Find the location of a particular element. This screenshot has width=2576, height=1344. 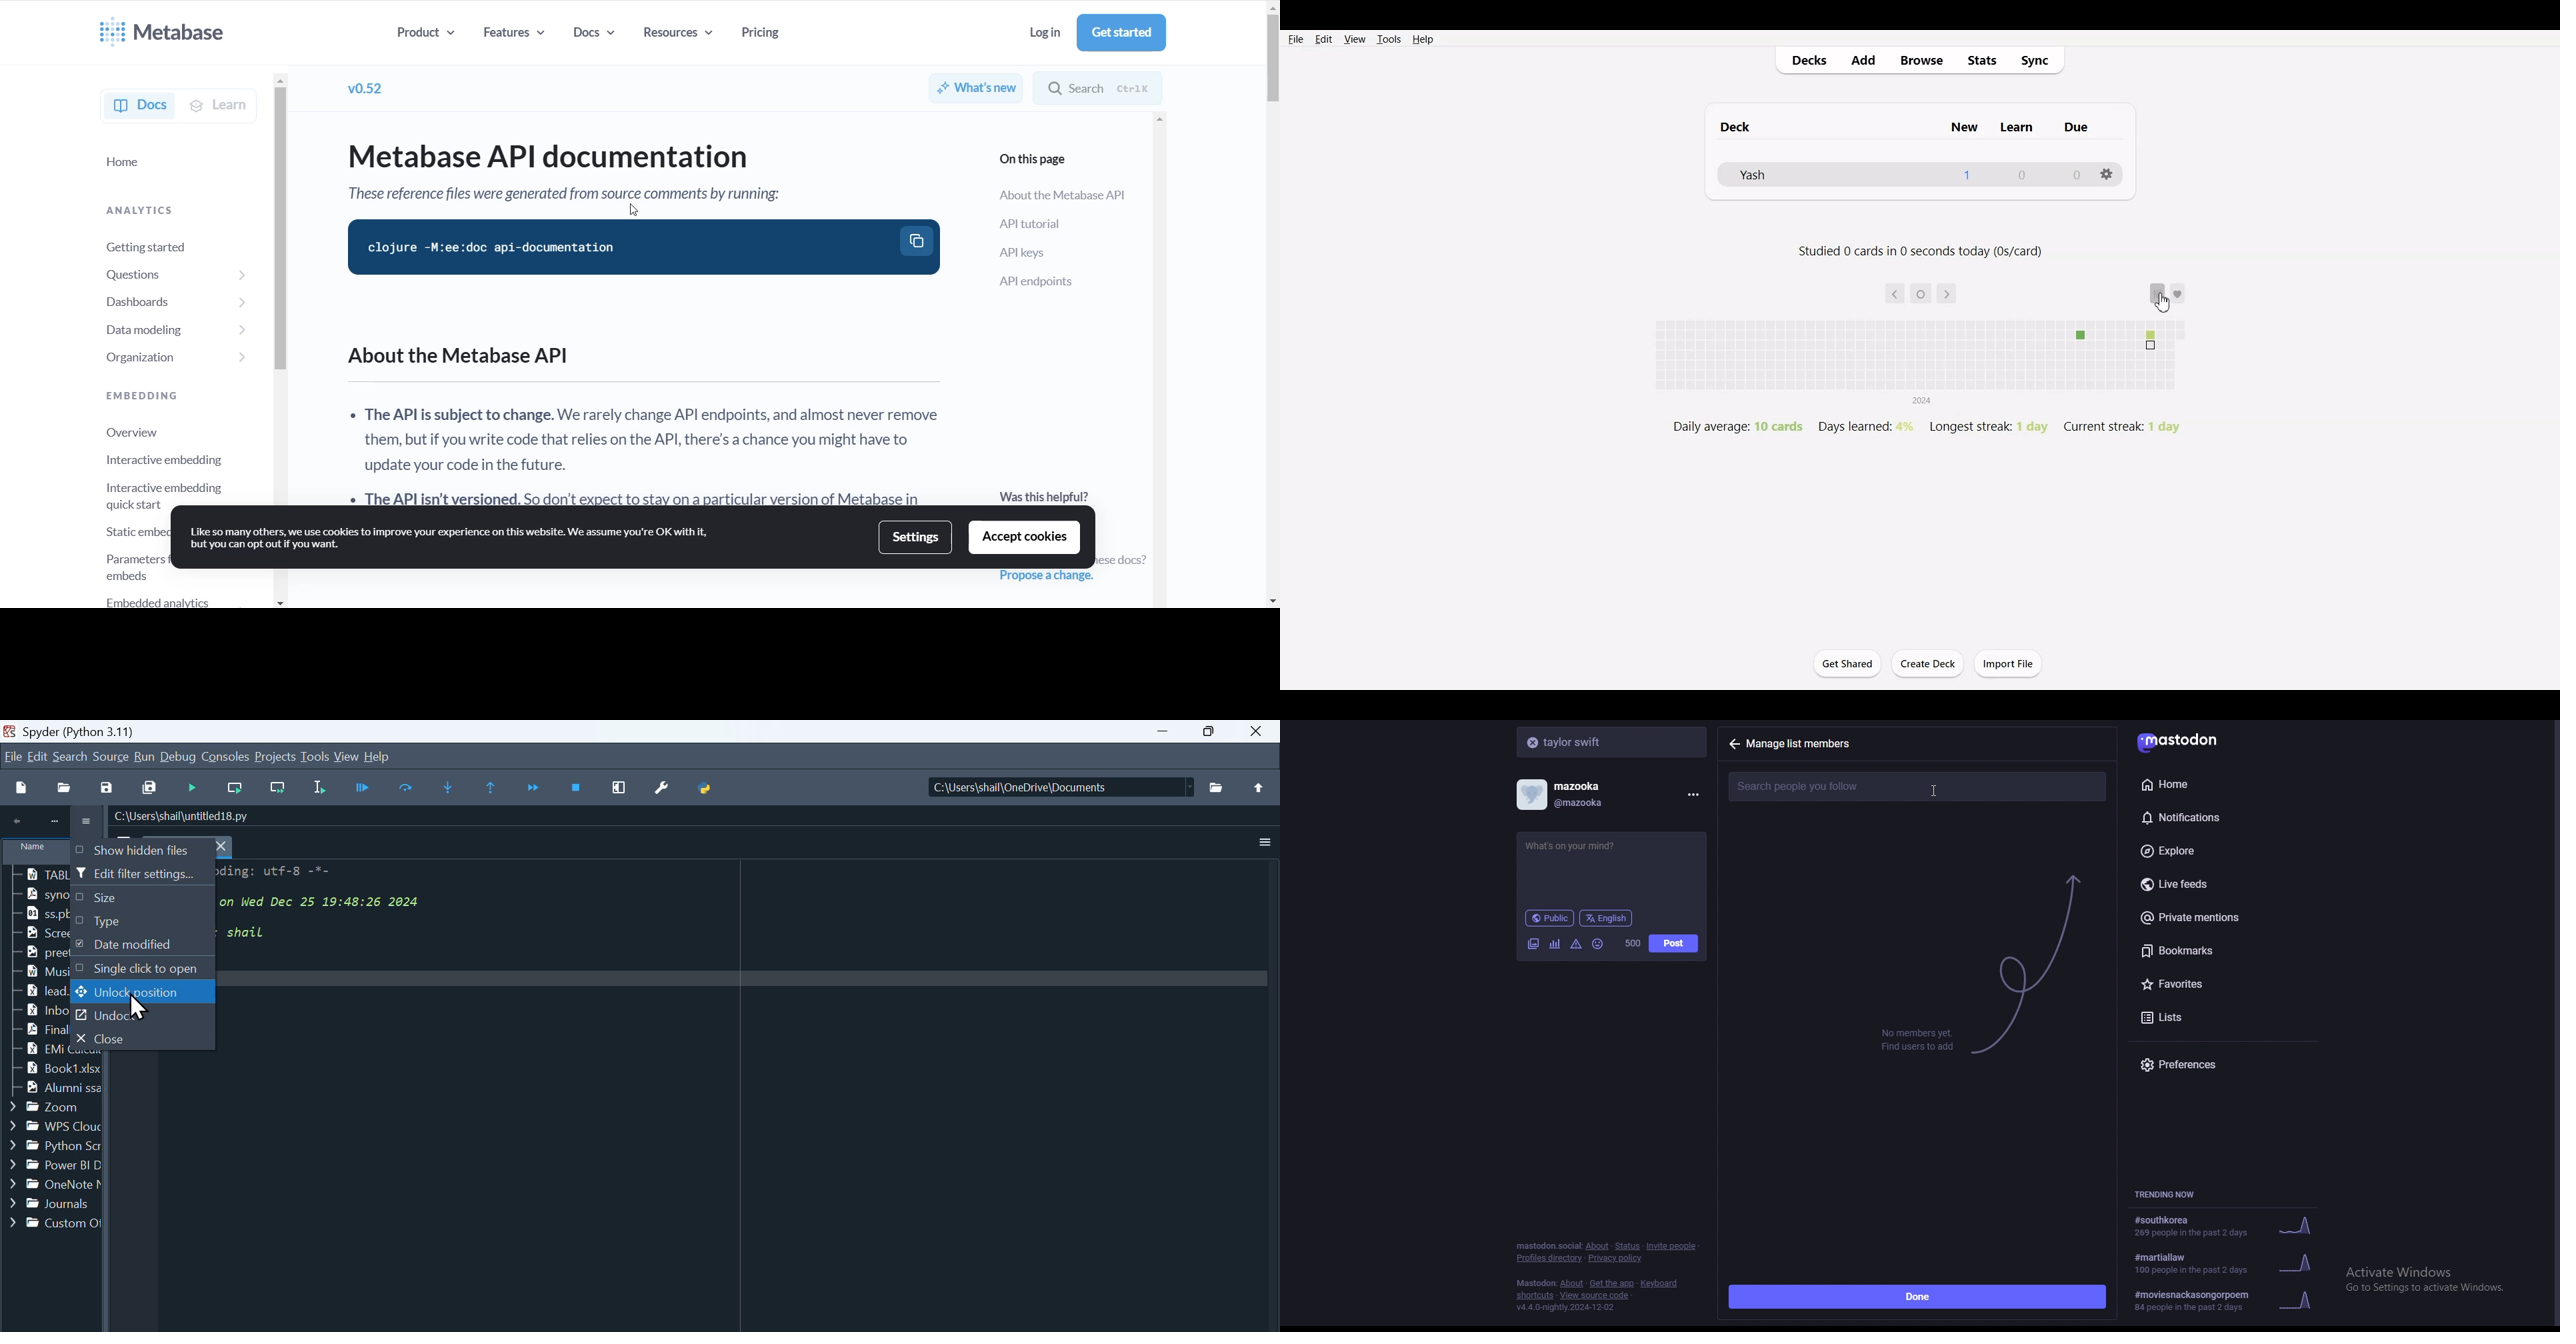

get started is located at coordinates (1121, 32).